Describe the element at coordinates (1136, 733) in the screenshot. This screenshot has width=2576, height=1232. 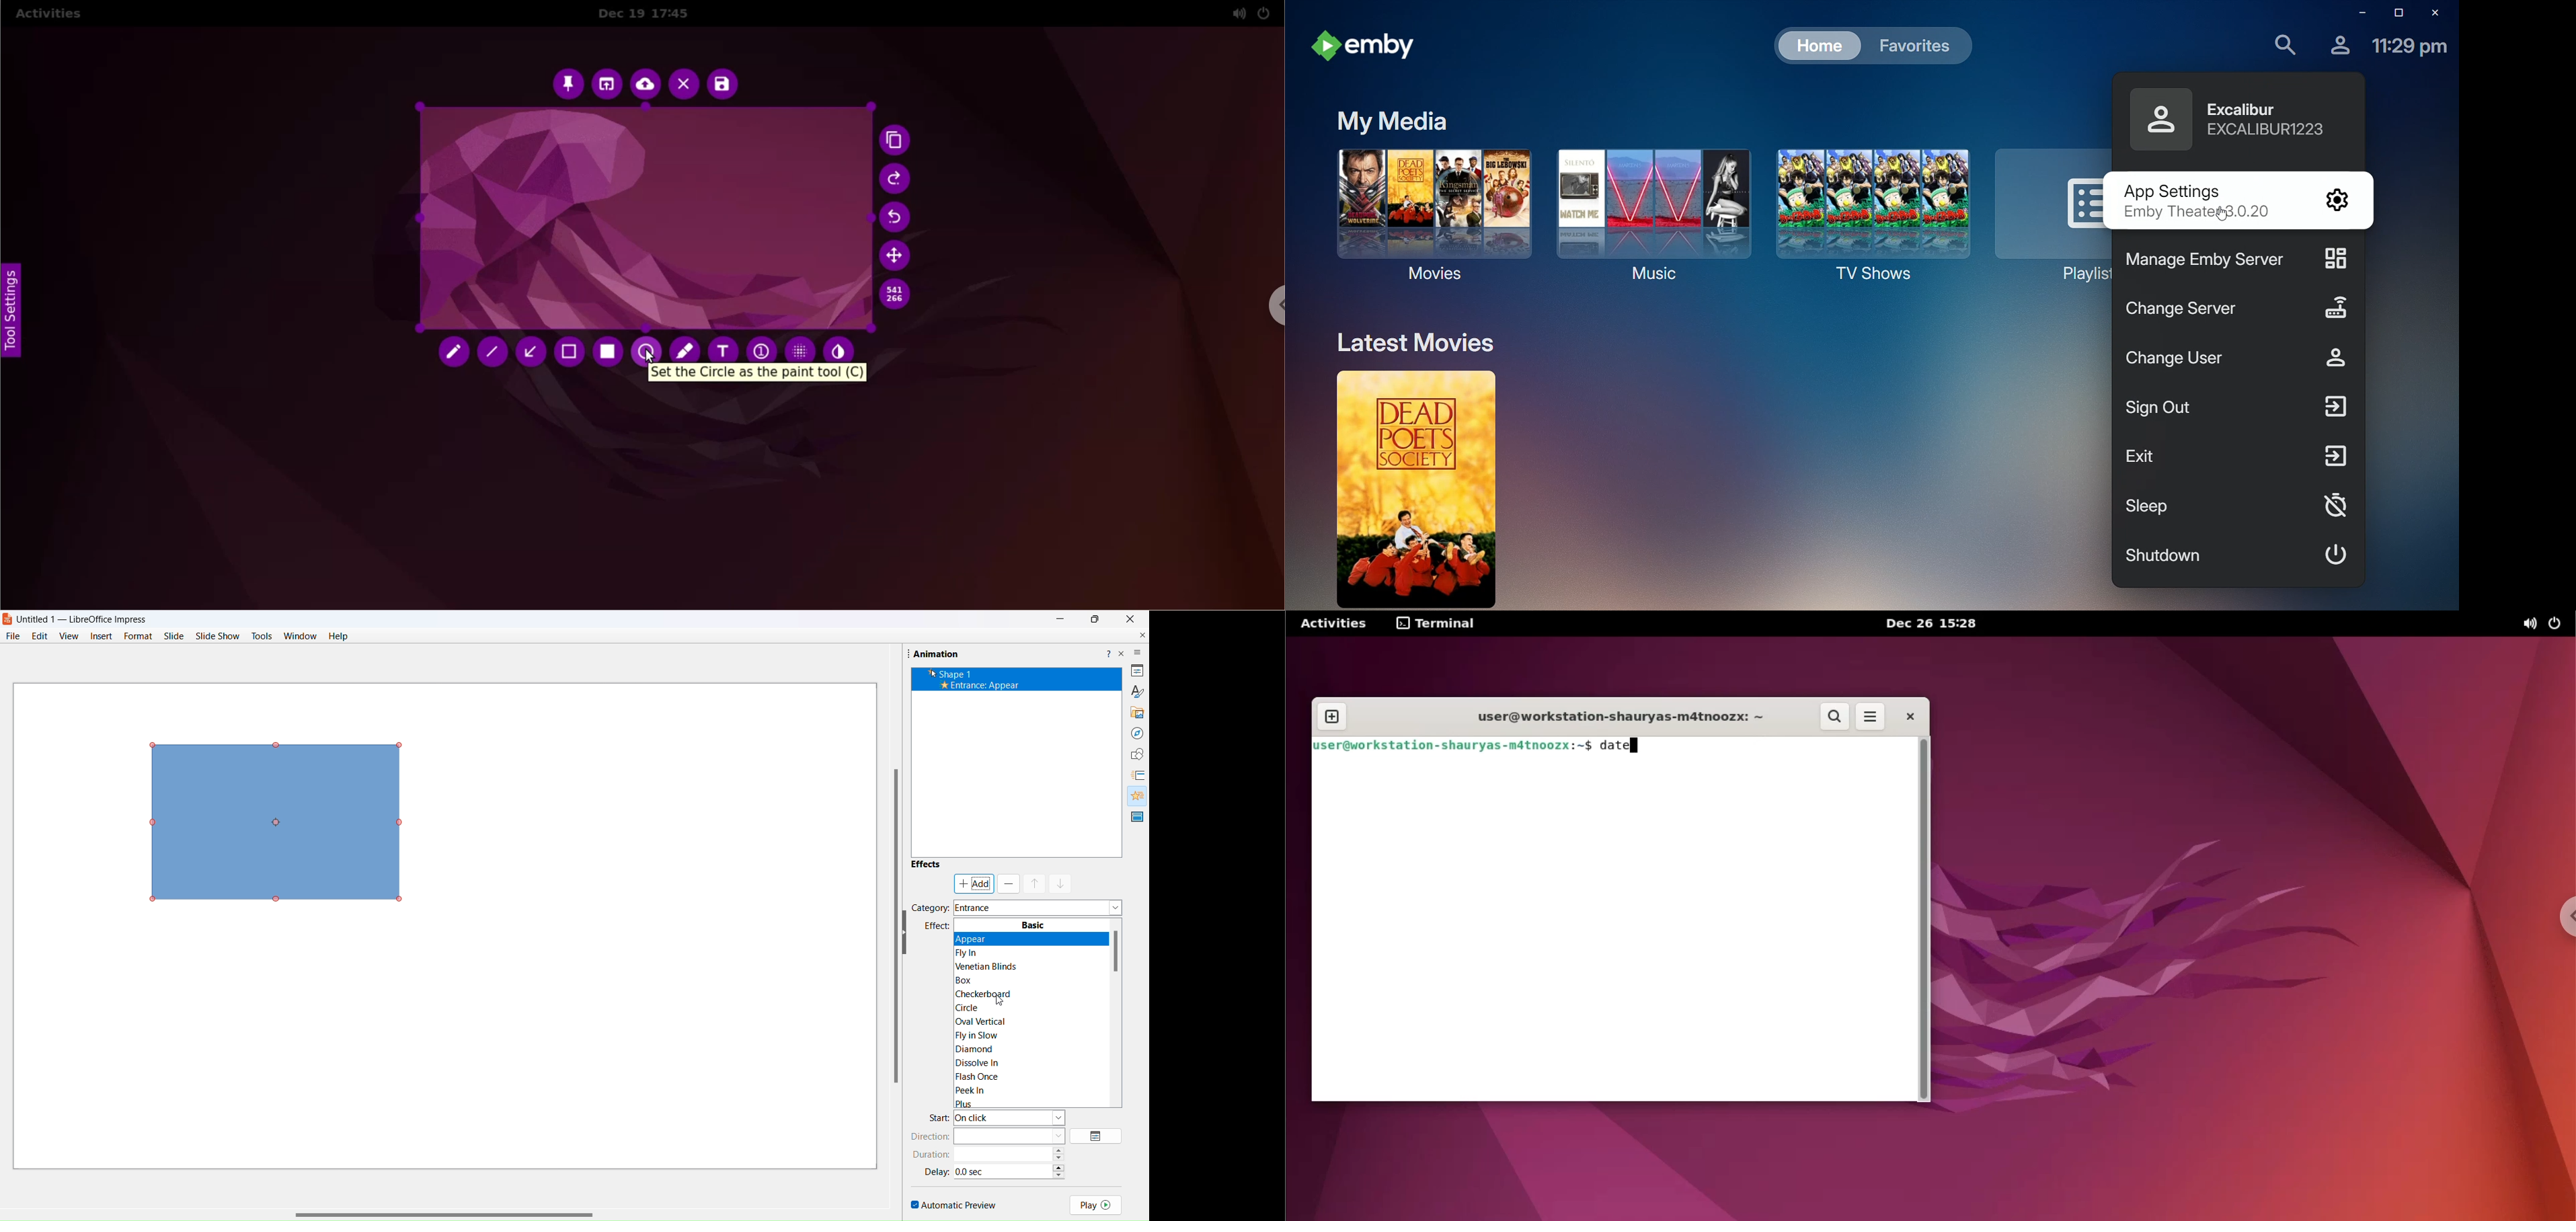
I see `navigator` at that location.